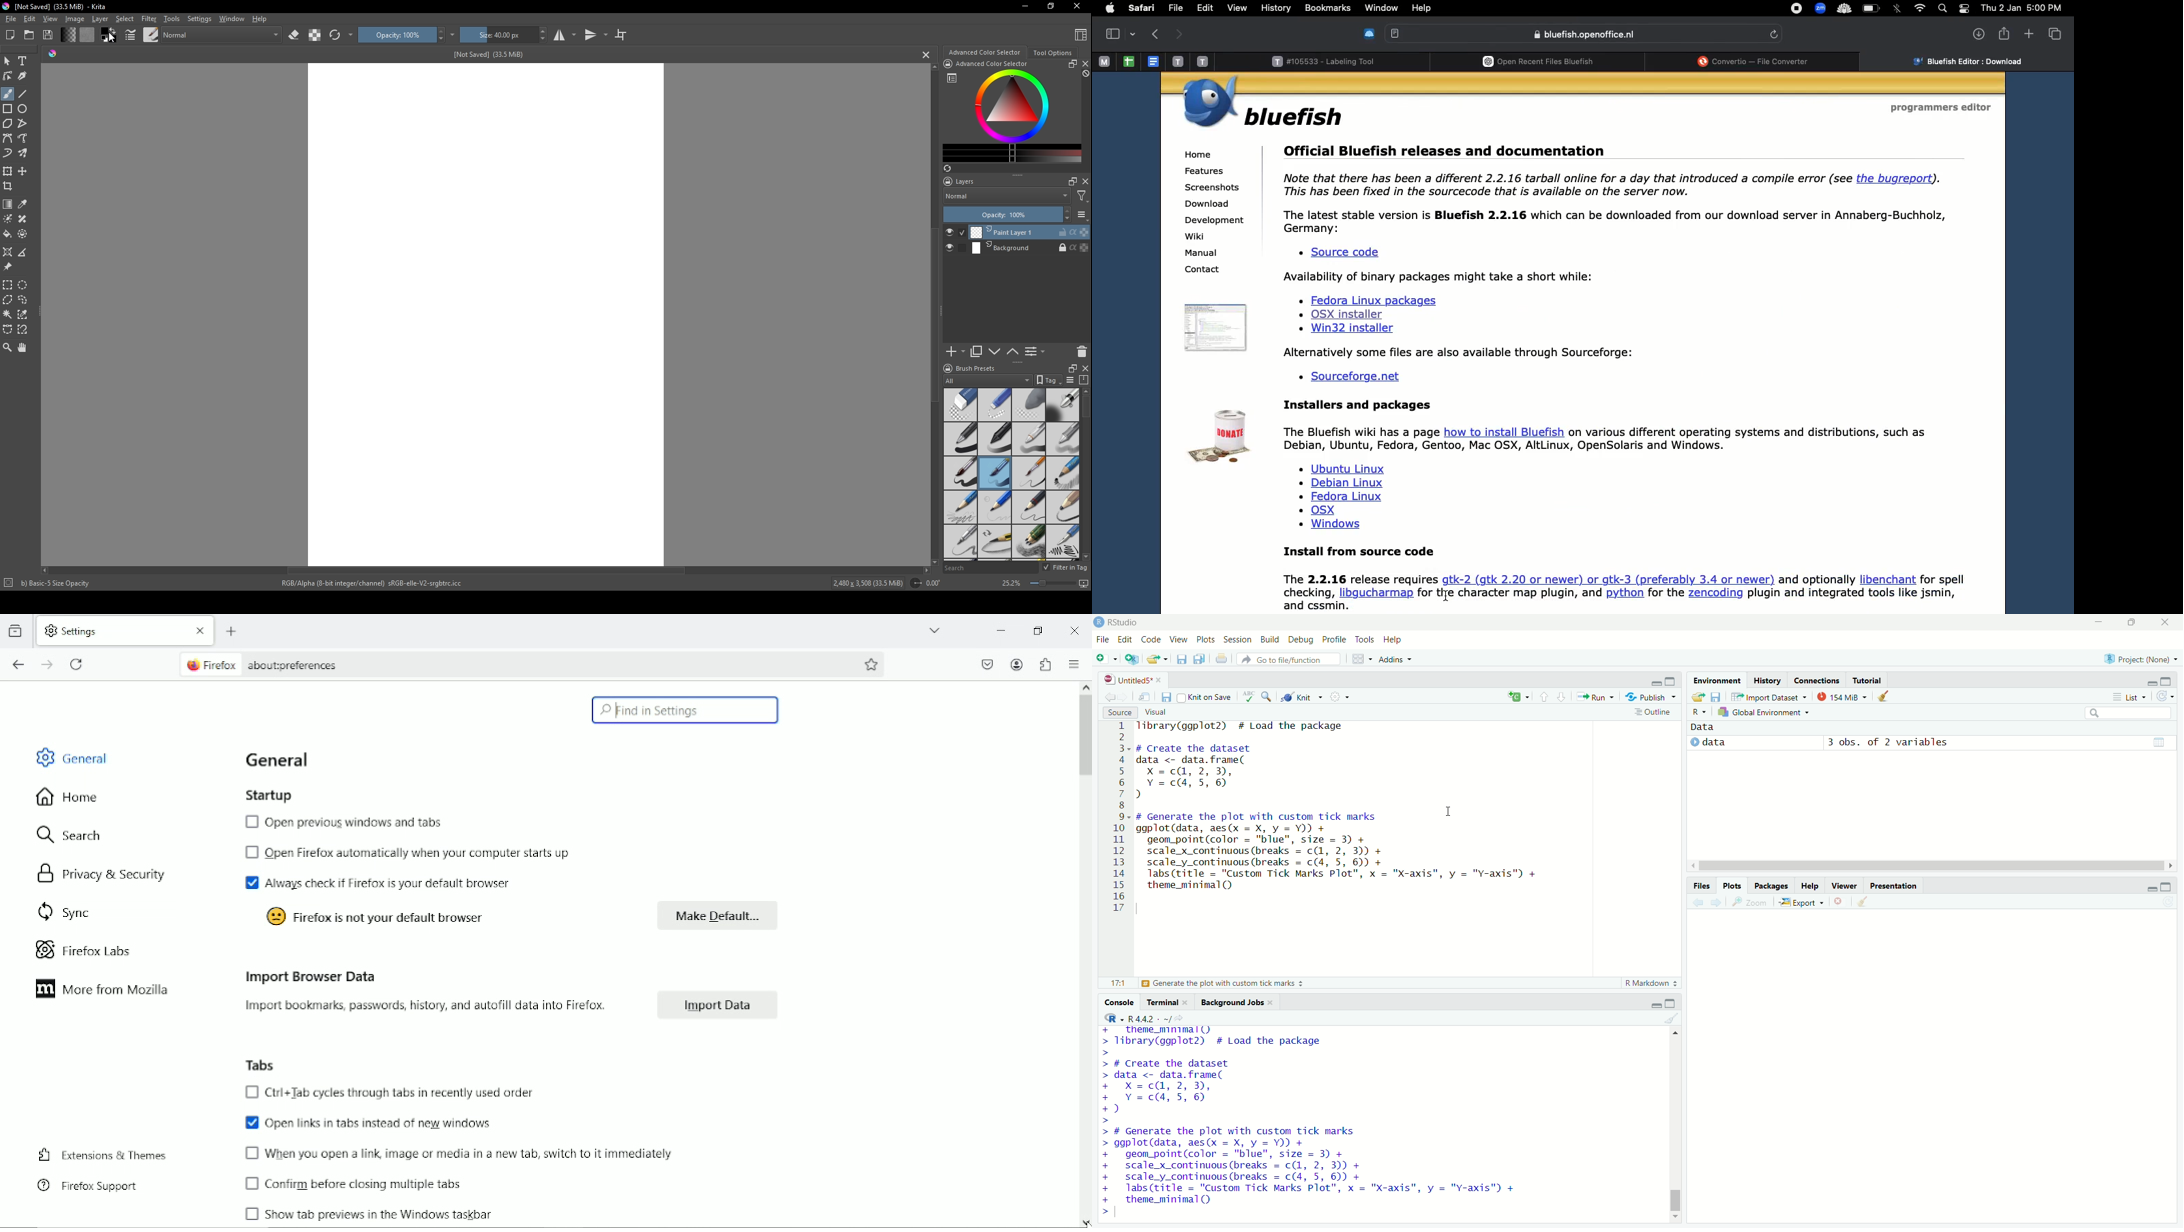 The height and width of the screenshot is (1232, 2184). Describe the element at coordinates (1371, 34) in the screenshot. I see `extension` at that location.